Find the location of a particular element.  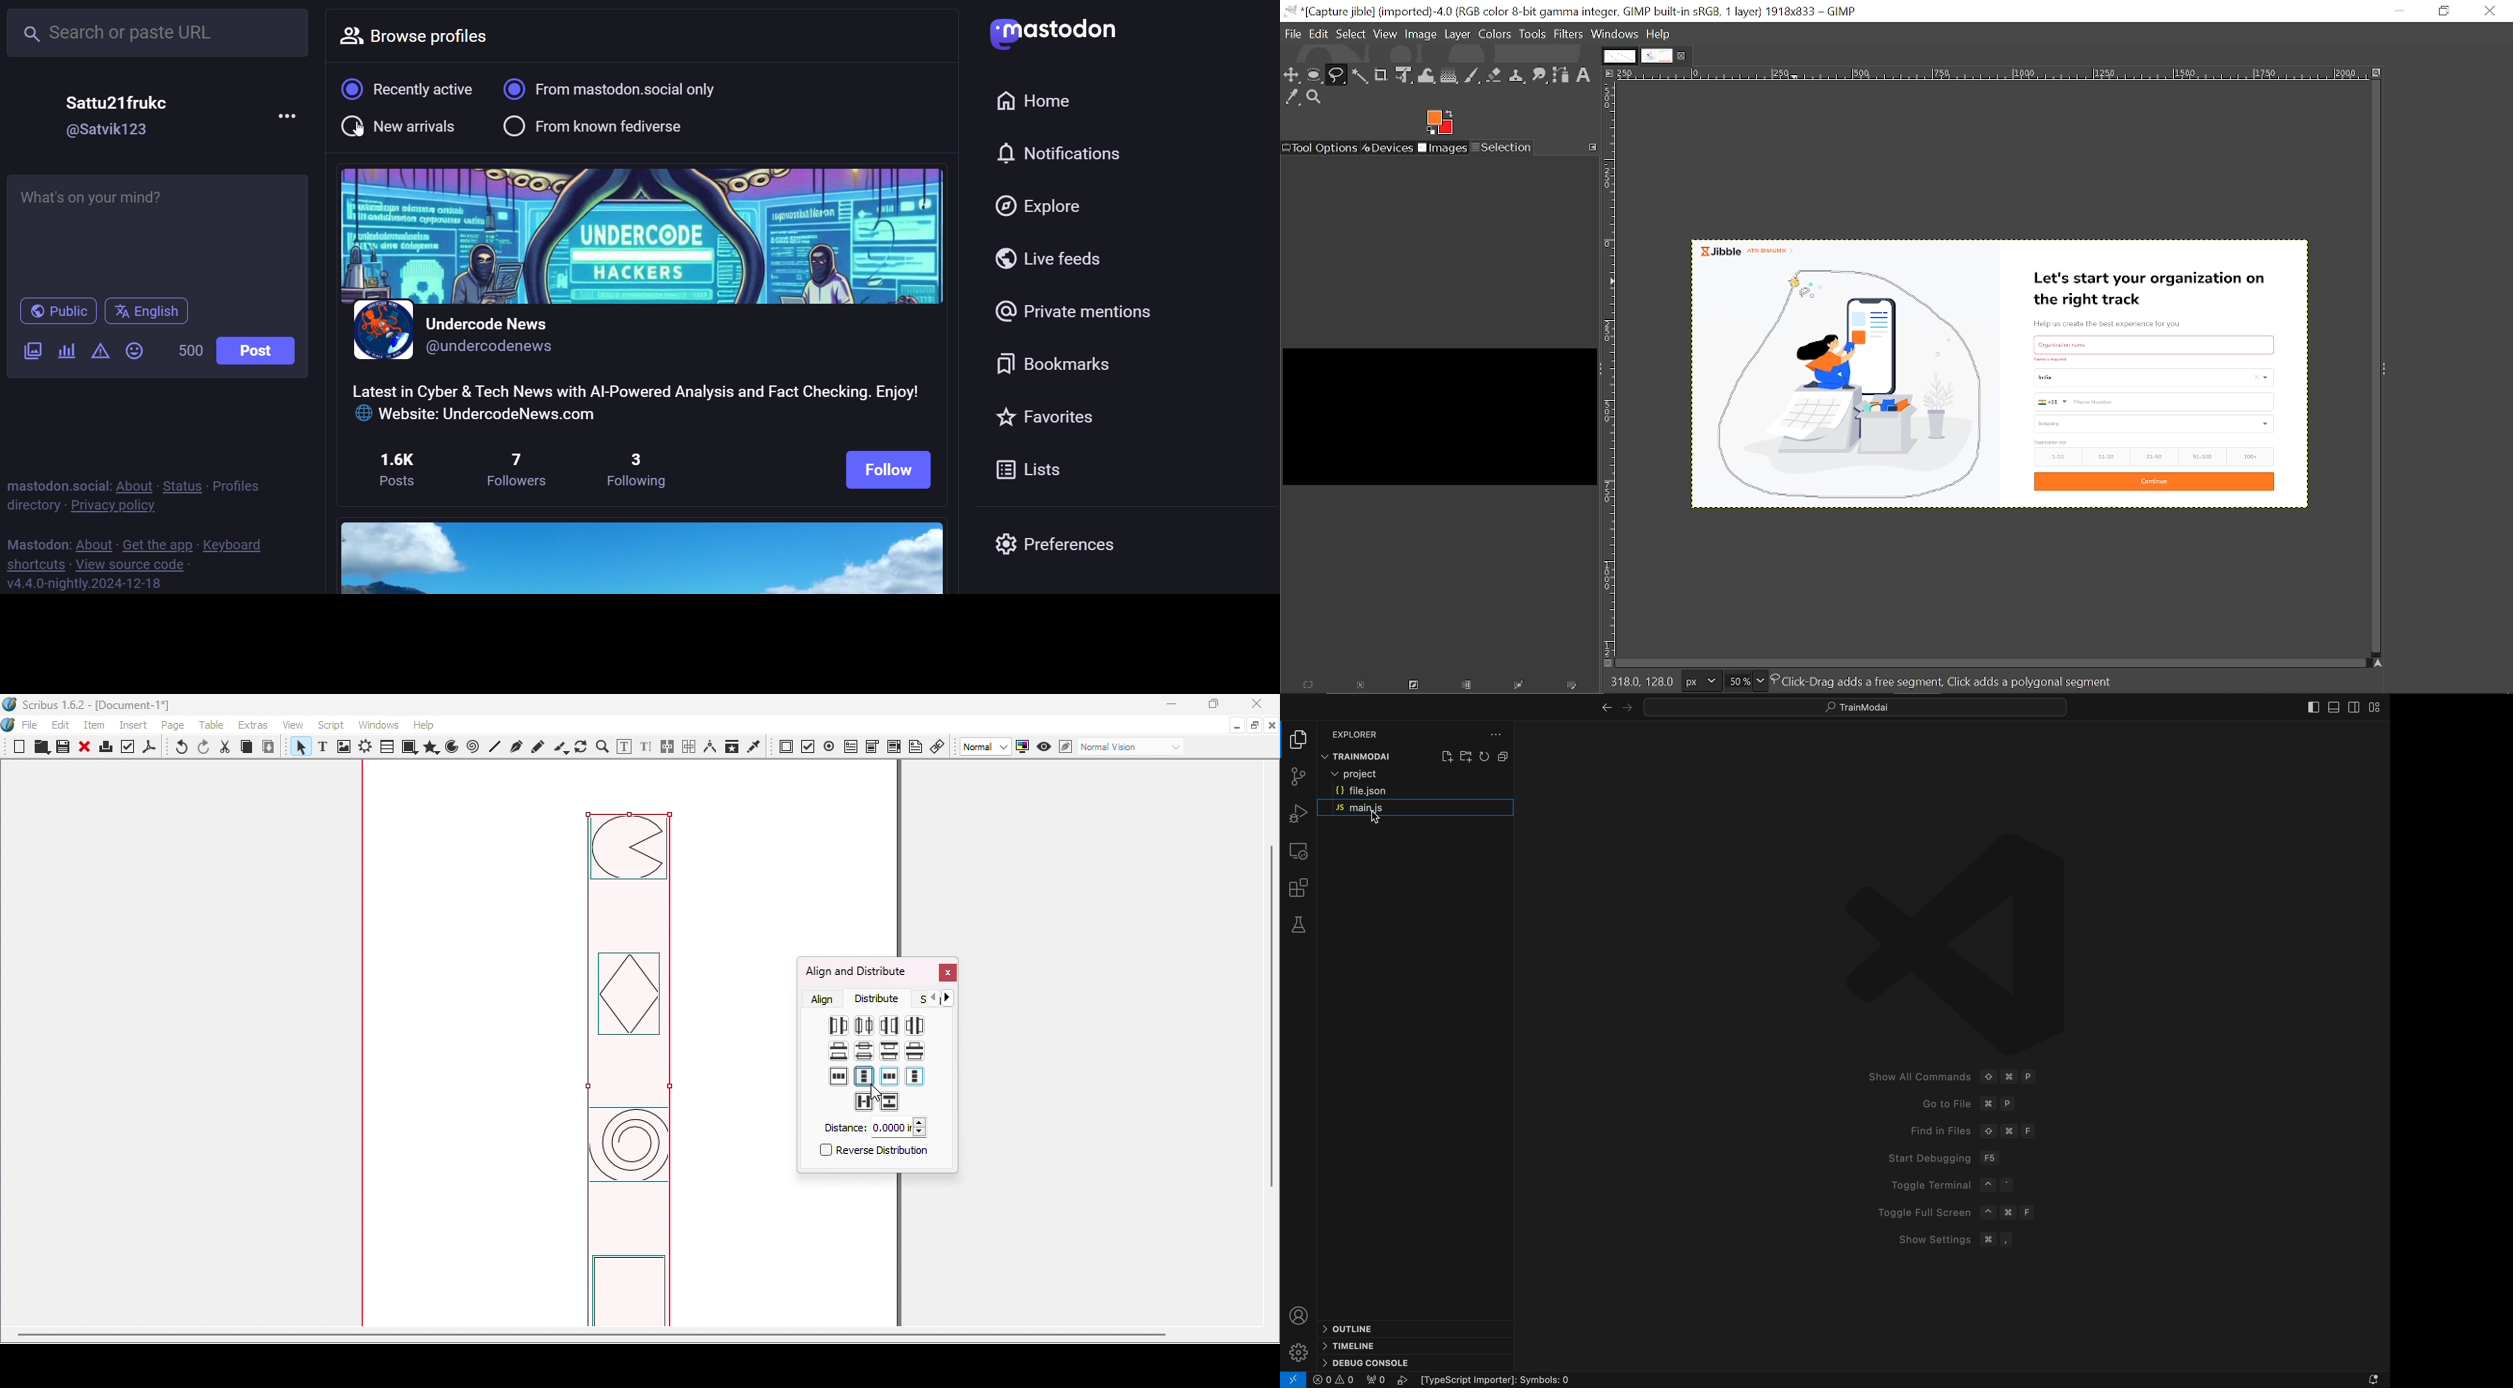

PDF check button is located at coordinates (809, 746).